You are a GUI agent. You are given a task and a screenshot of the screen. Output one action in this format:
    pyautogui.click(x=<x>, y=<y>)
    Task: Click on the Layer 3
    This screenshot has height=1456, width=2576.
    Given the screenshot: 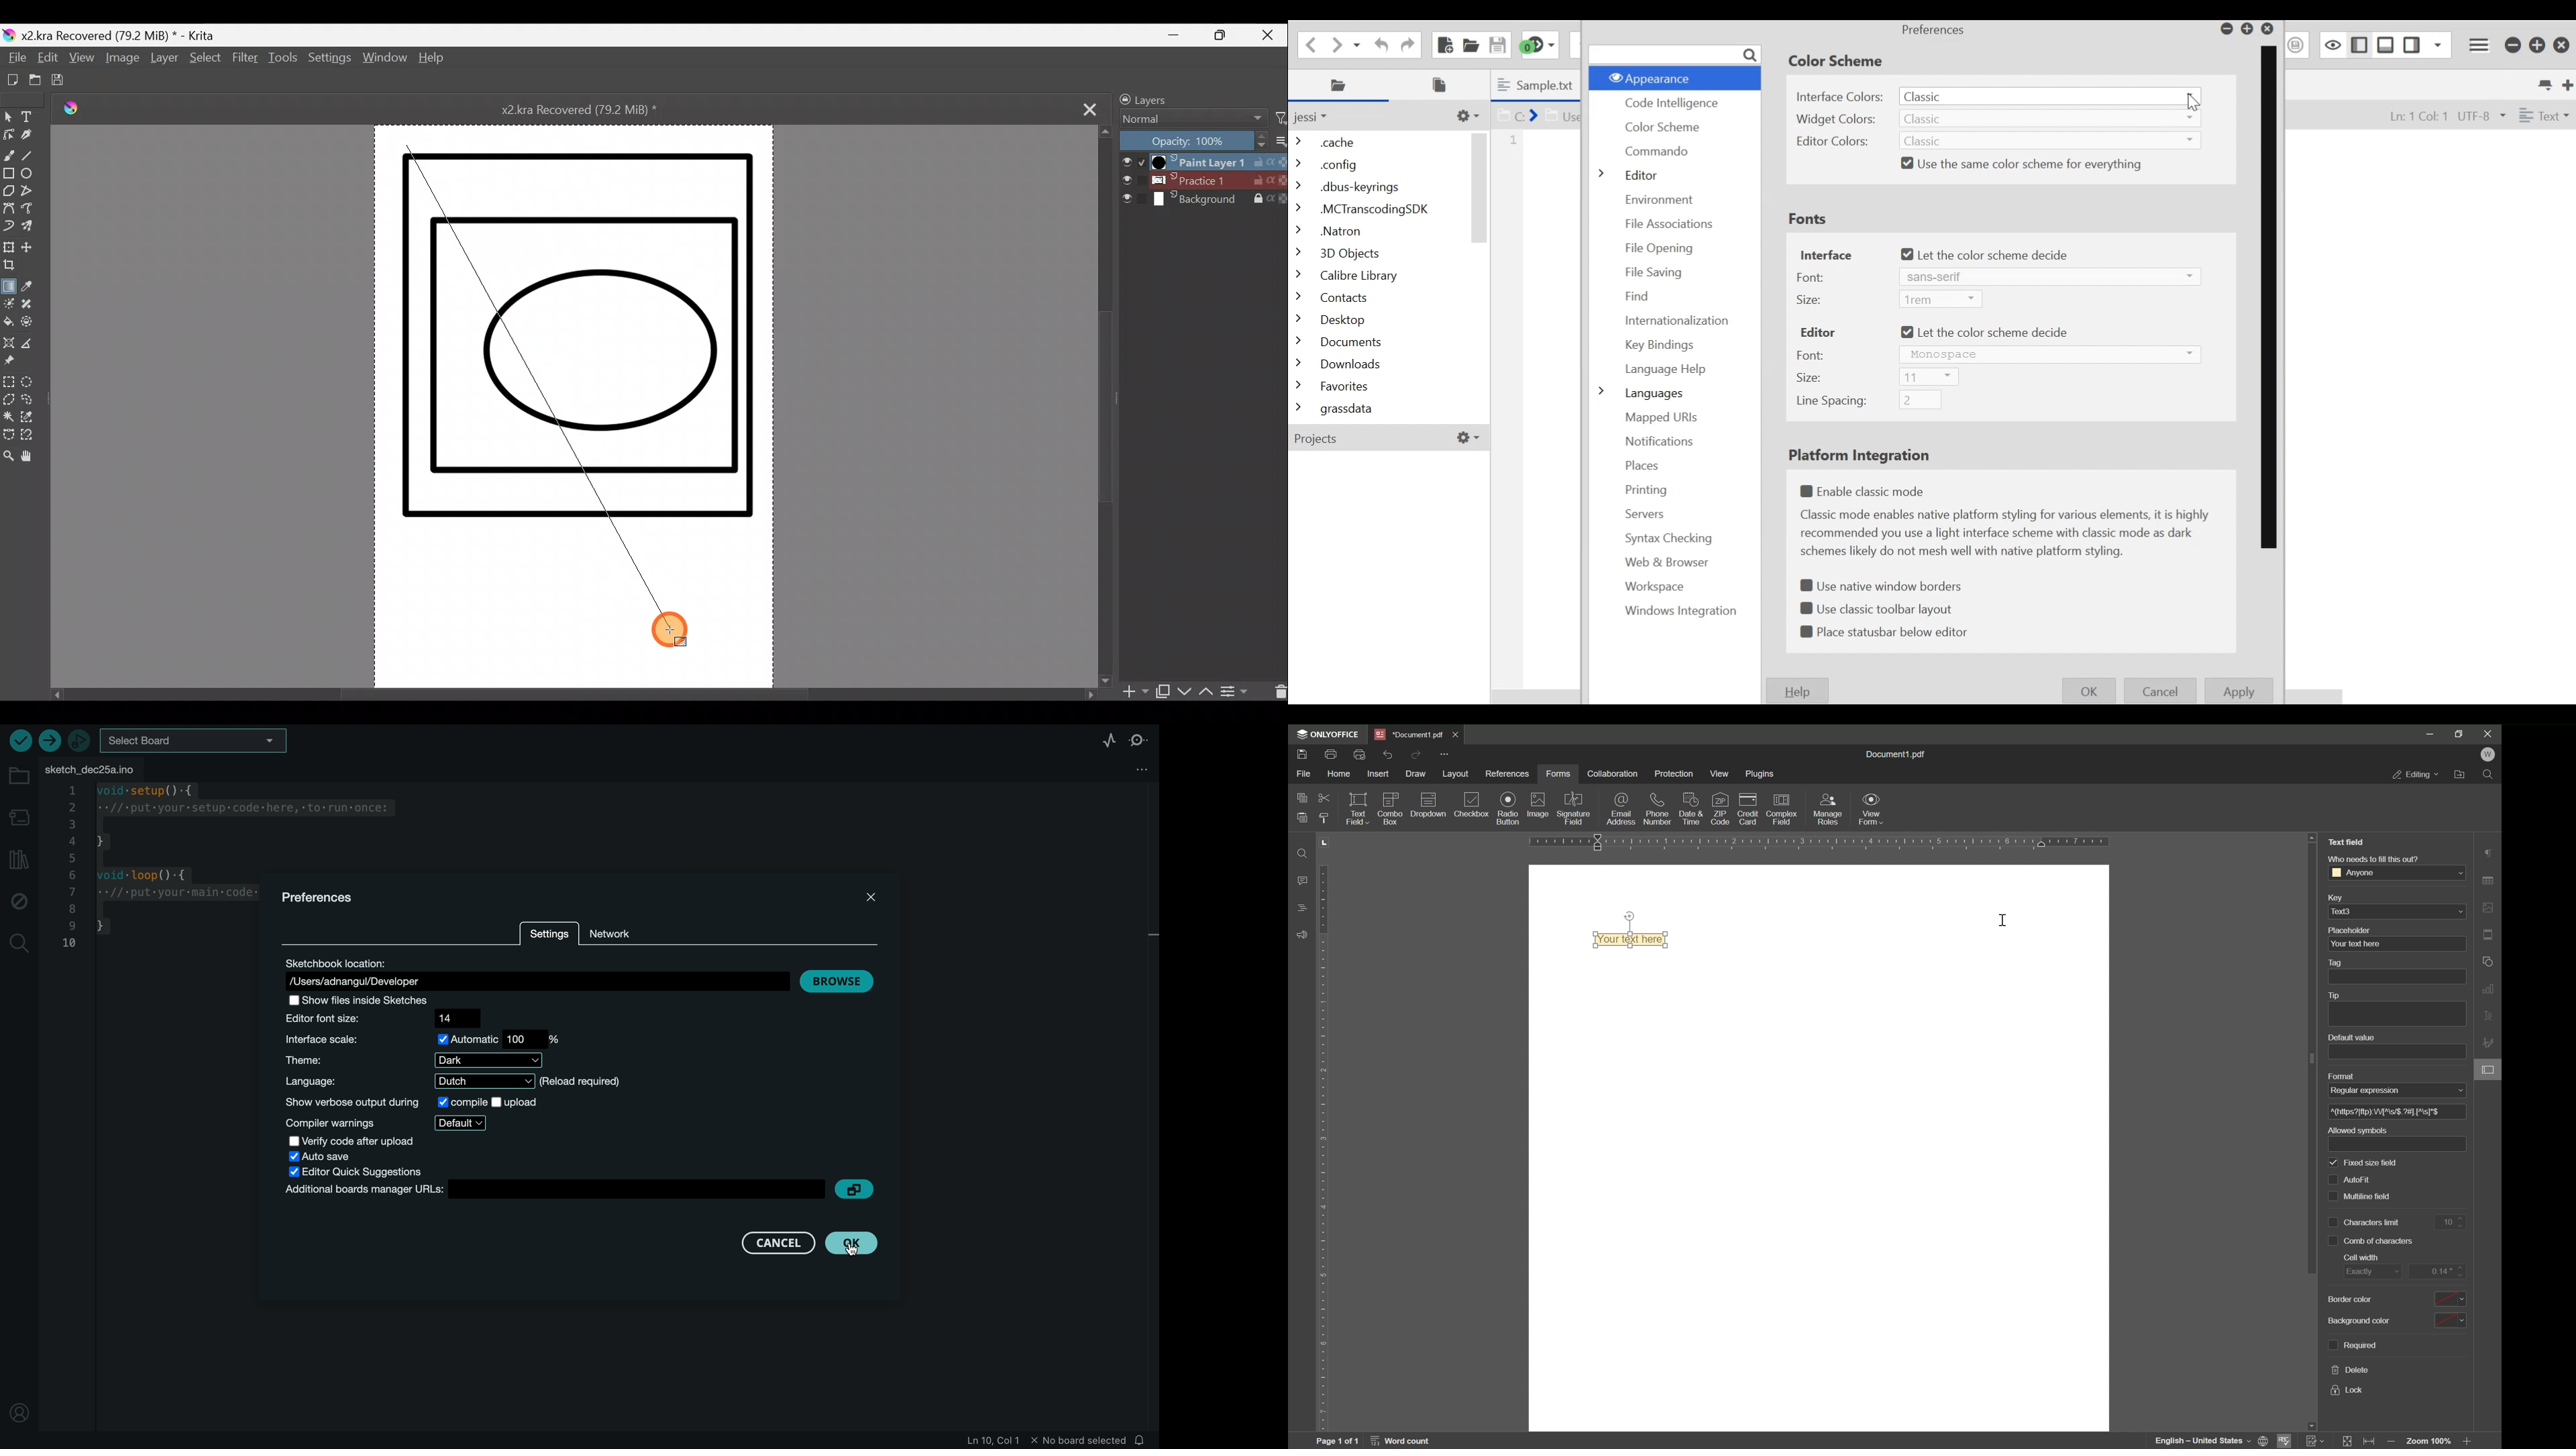 What is the action you would take?
    pyautogui.click(x=1203, y=201)
    